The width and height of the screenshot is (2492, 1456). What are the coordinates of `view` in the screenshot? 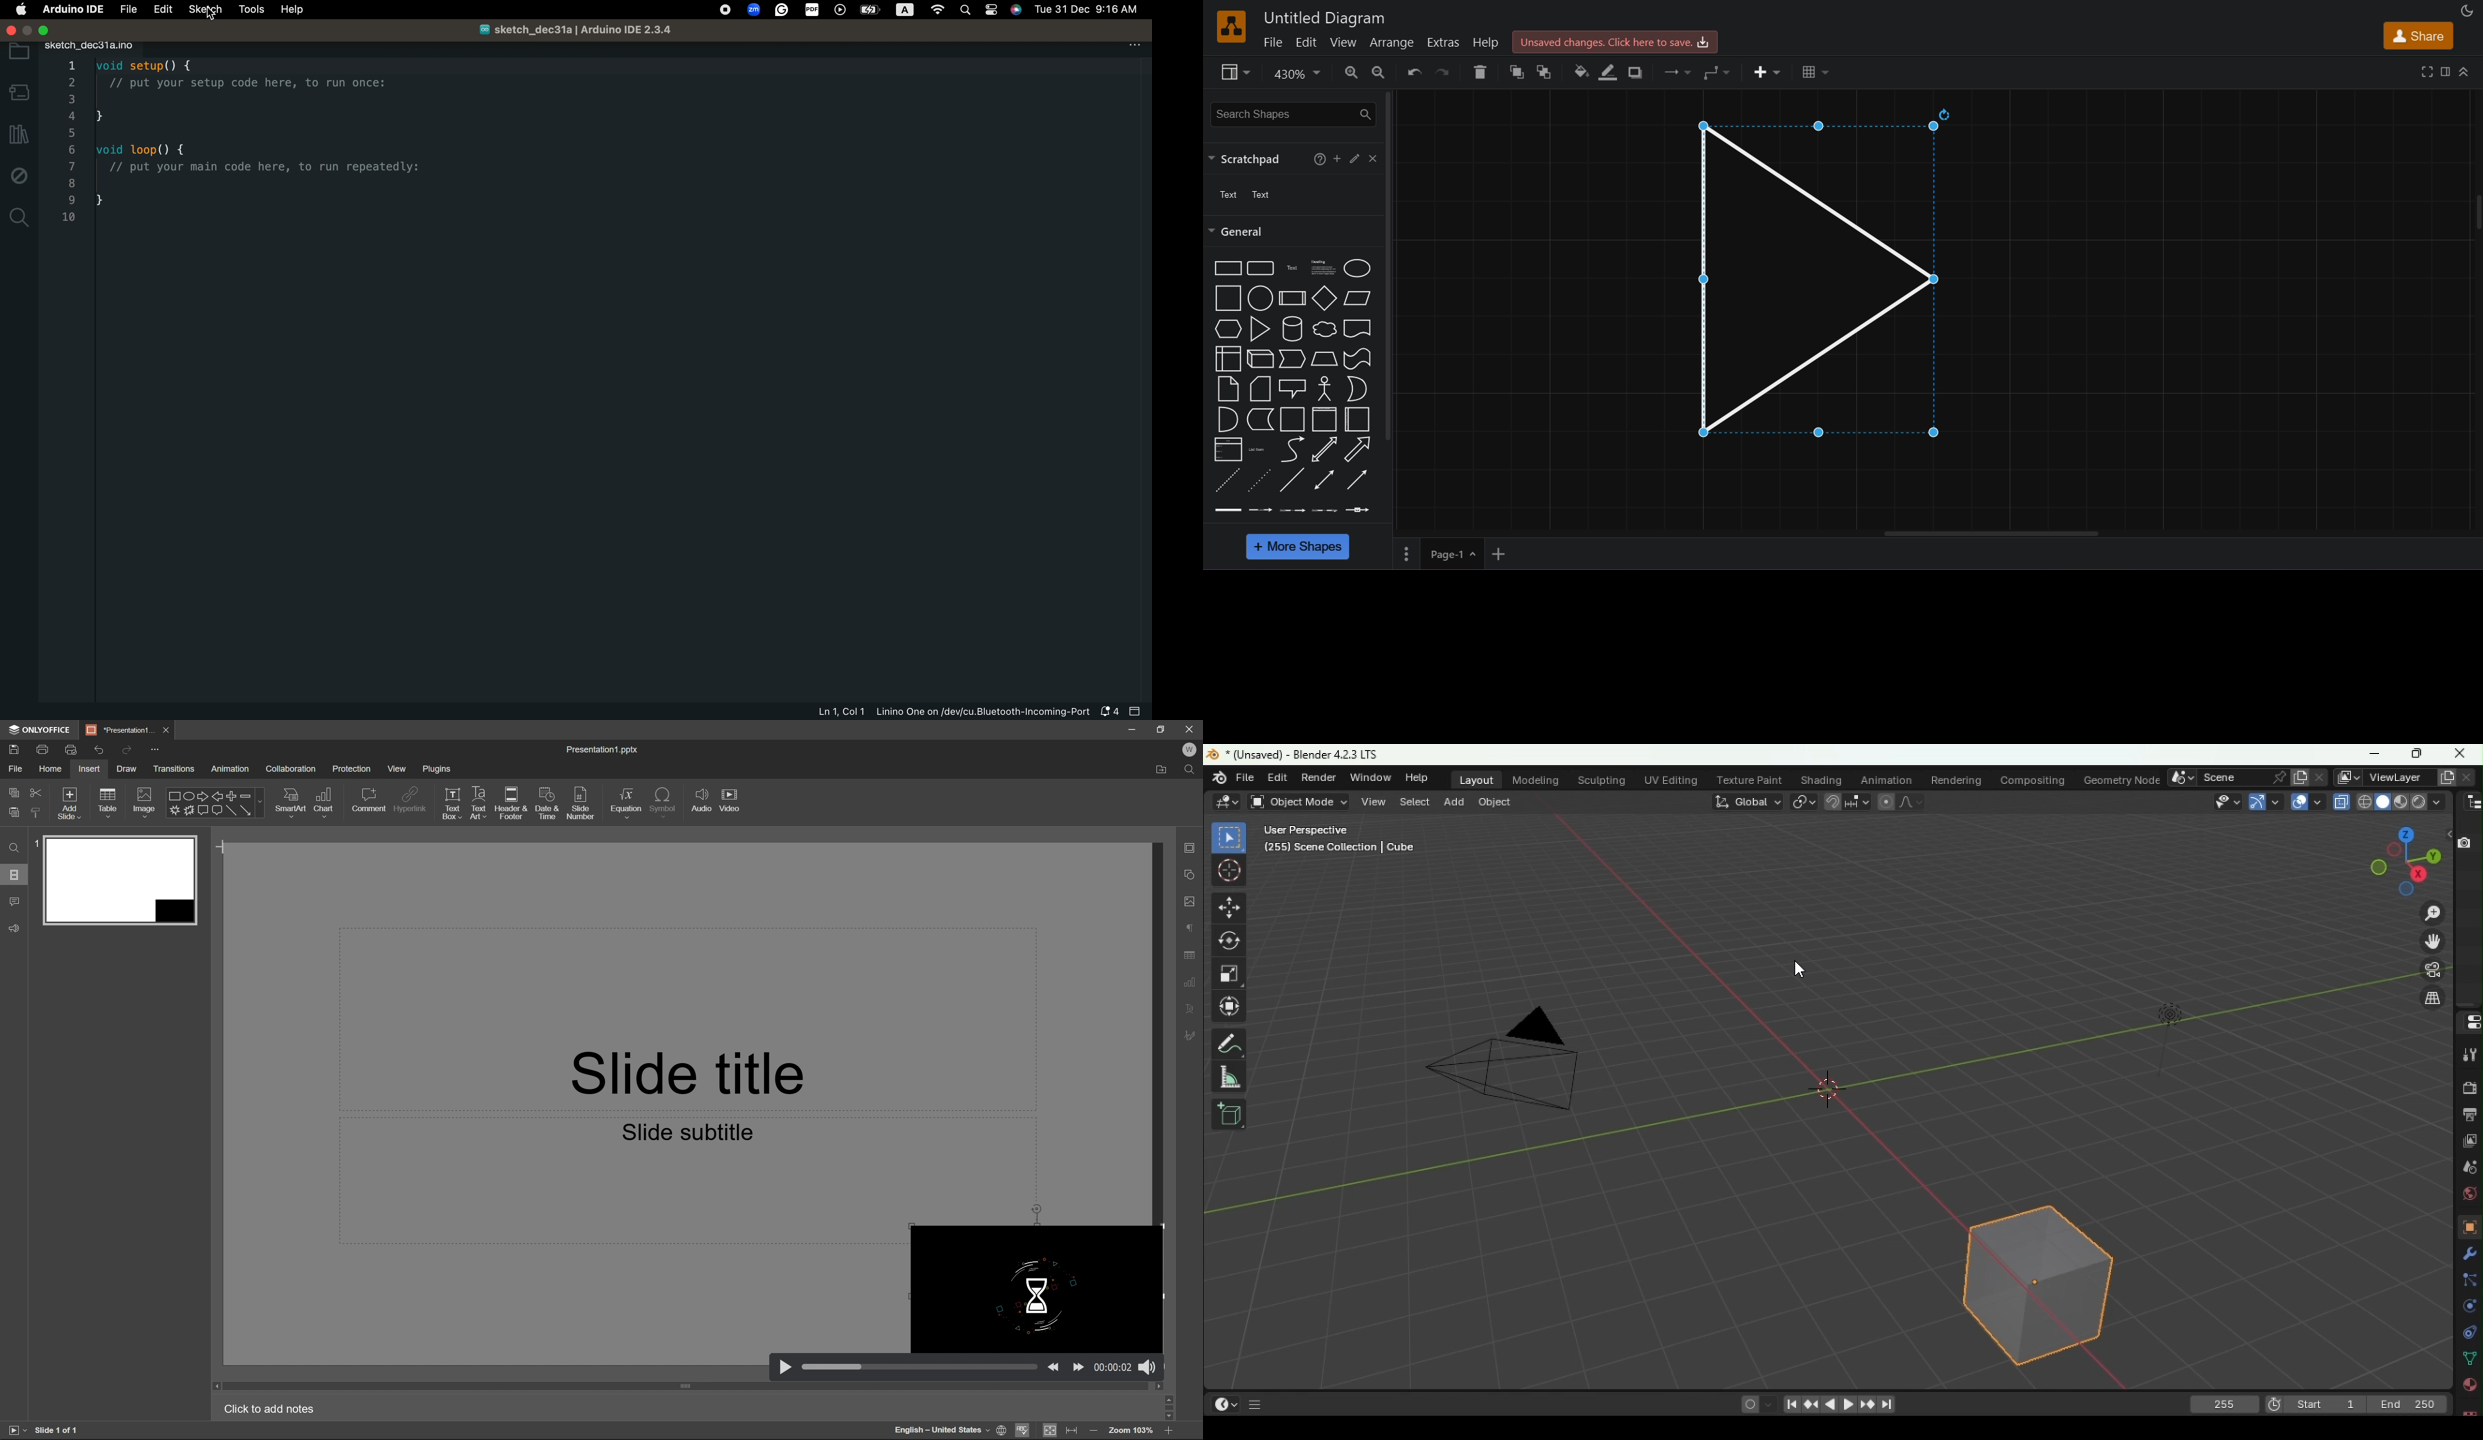 It's located at (1235, 72).